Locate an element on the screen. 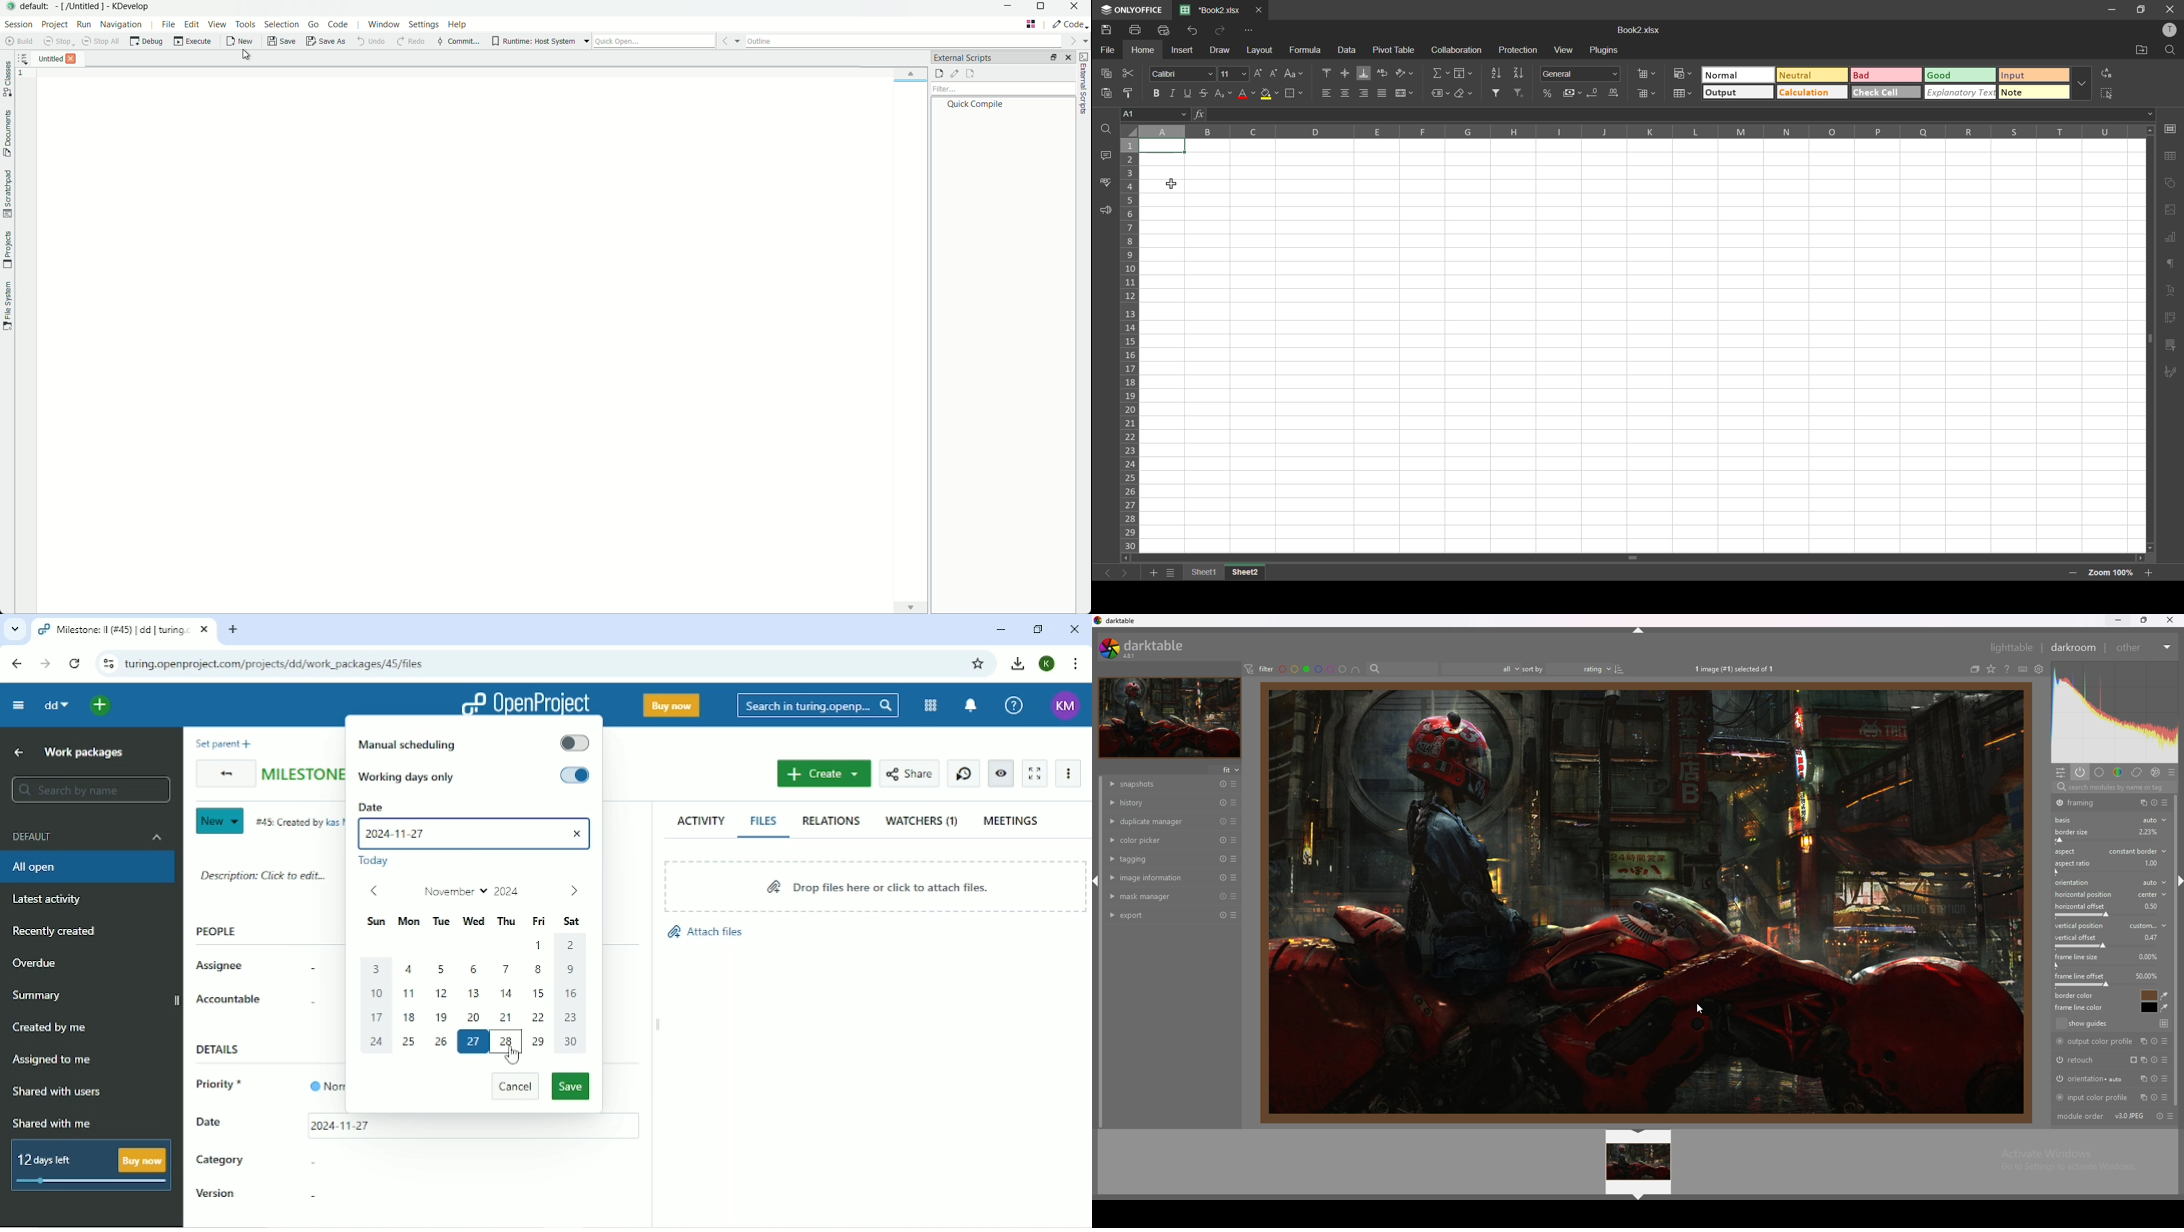 This screenshot has height=1232, width=2184. zoom factor is located at coordinates (2115, 571).